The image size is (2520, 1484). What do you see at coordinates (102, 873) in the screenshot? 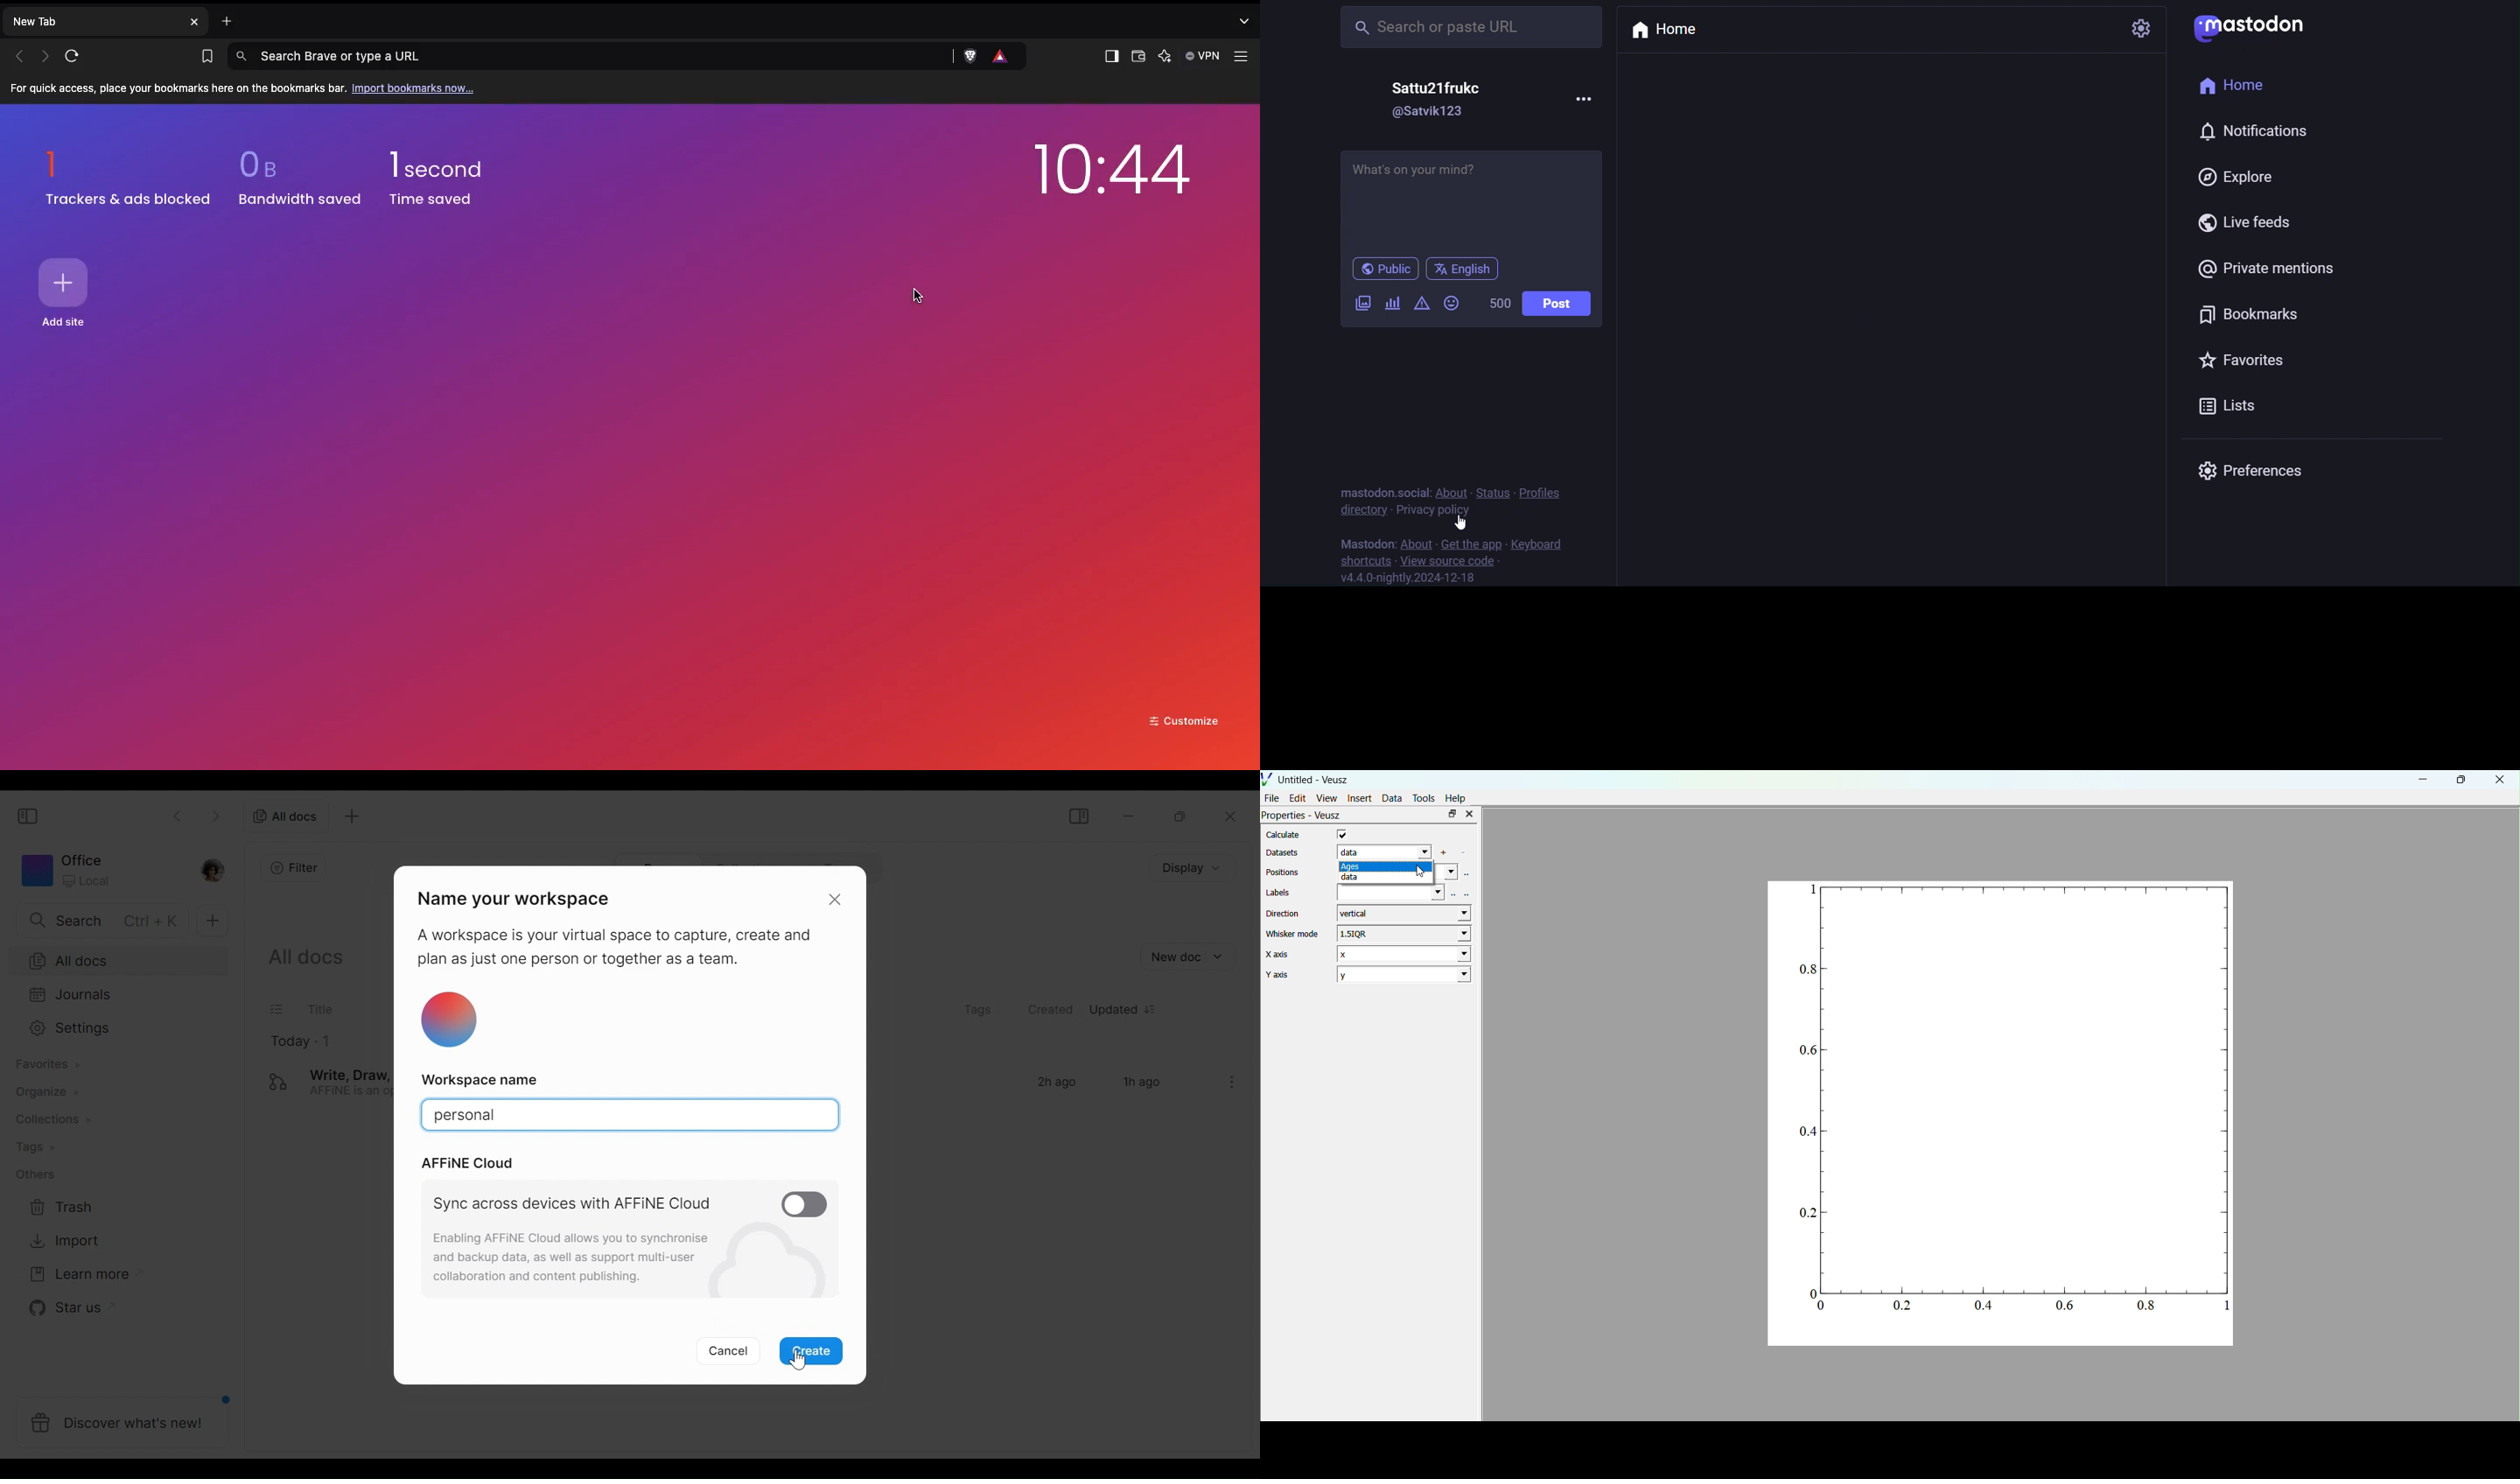
I see `Workspace icon` at bounding box center [102, 873].